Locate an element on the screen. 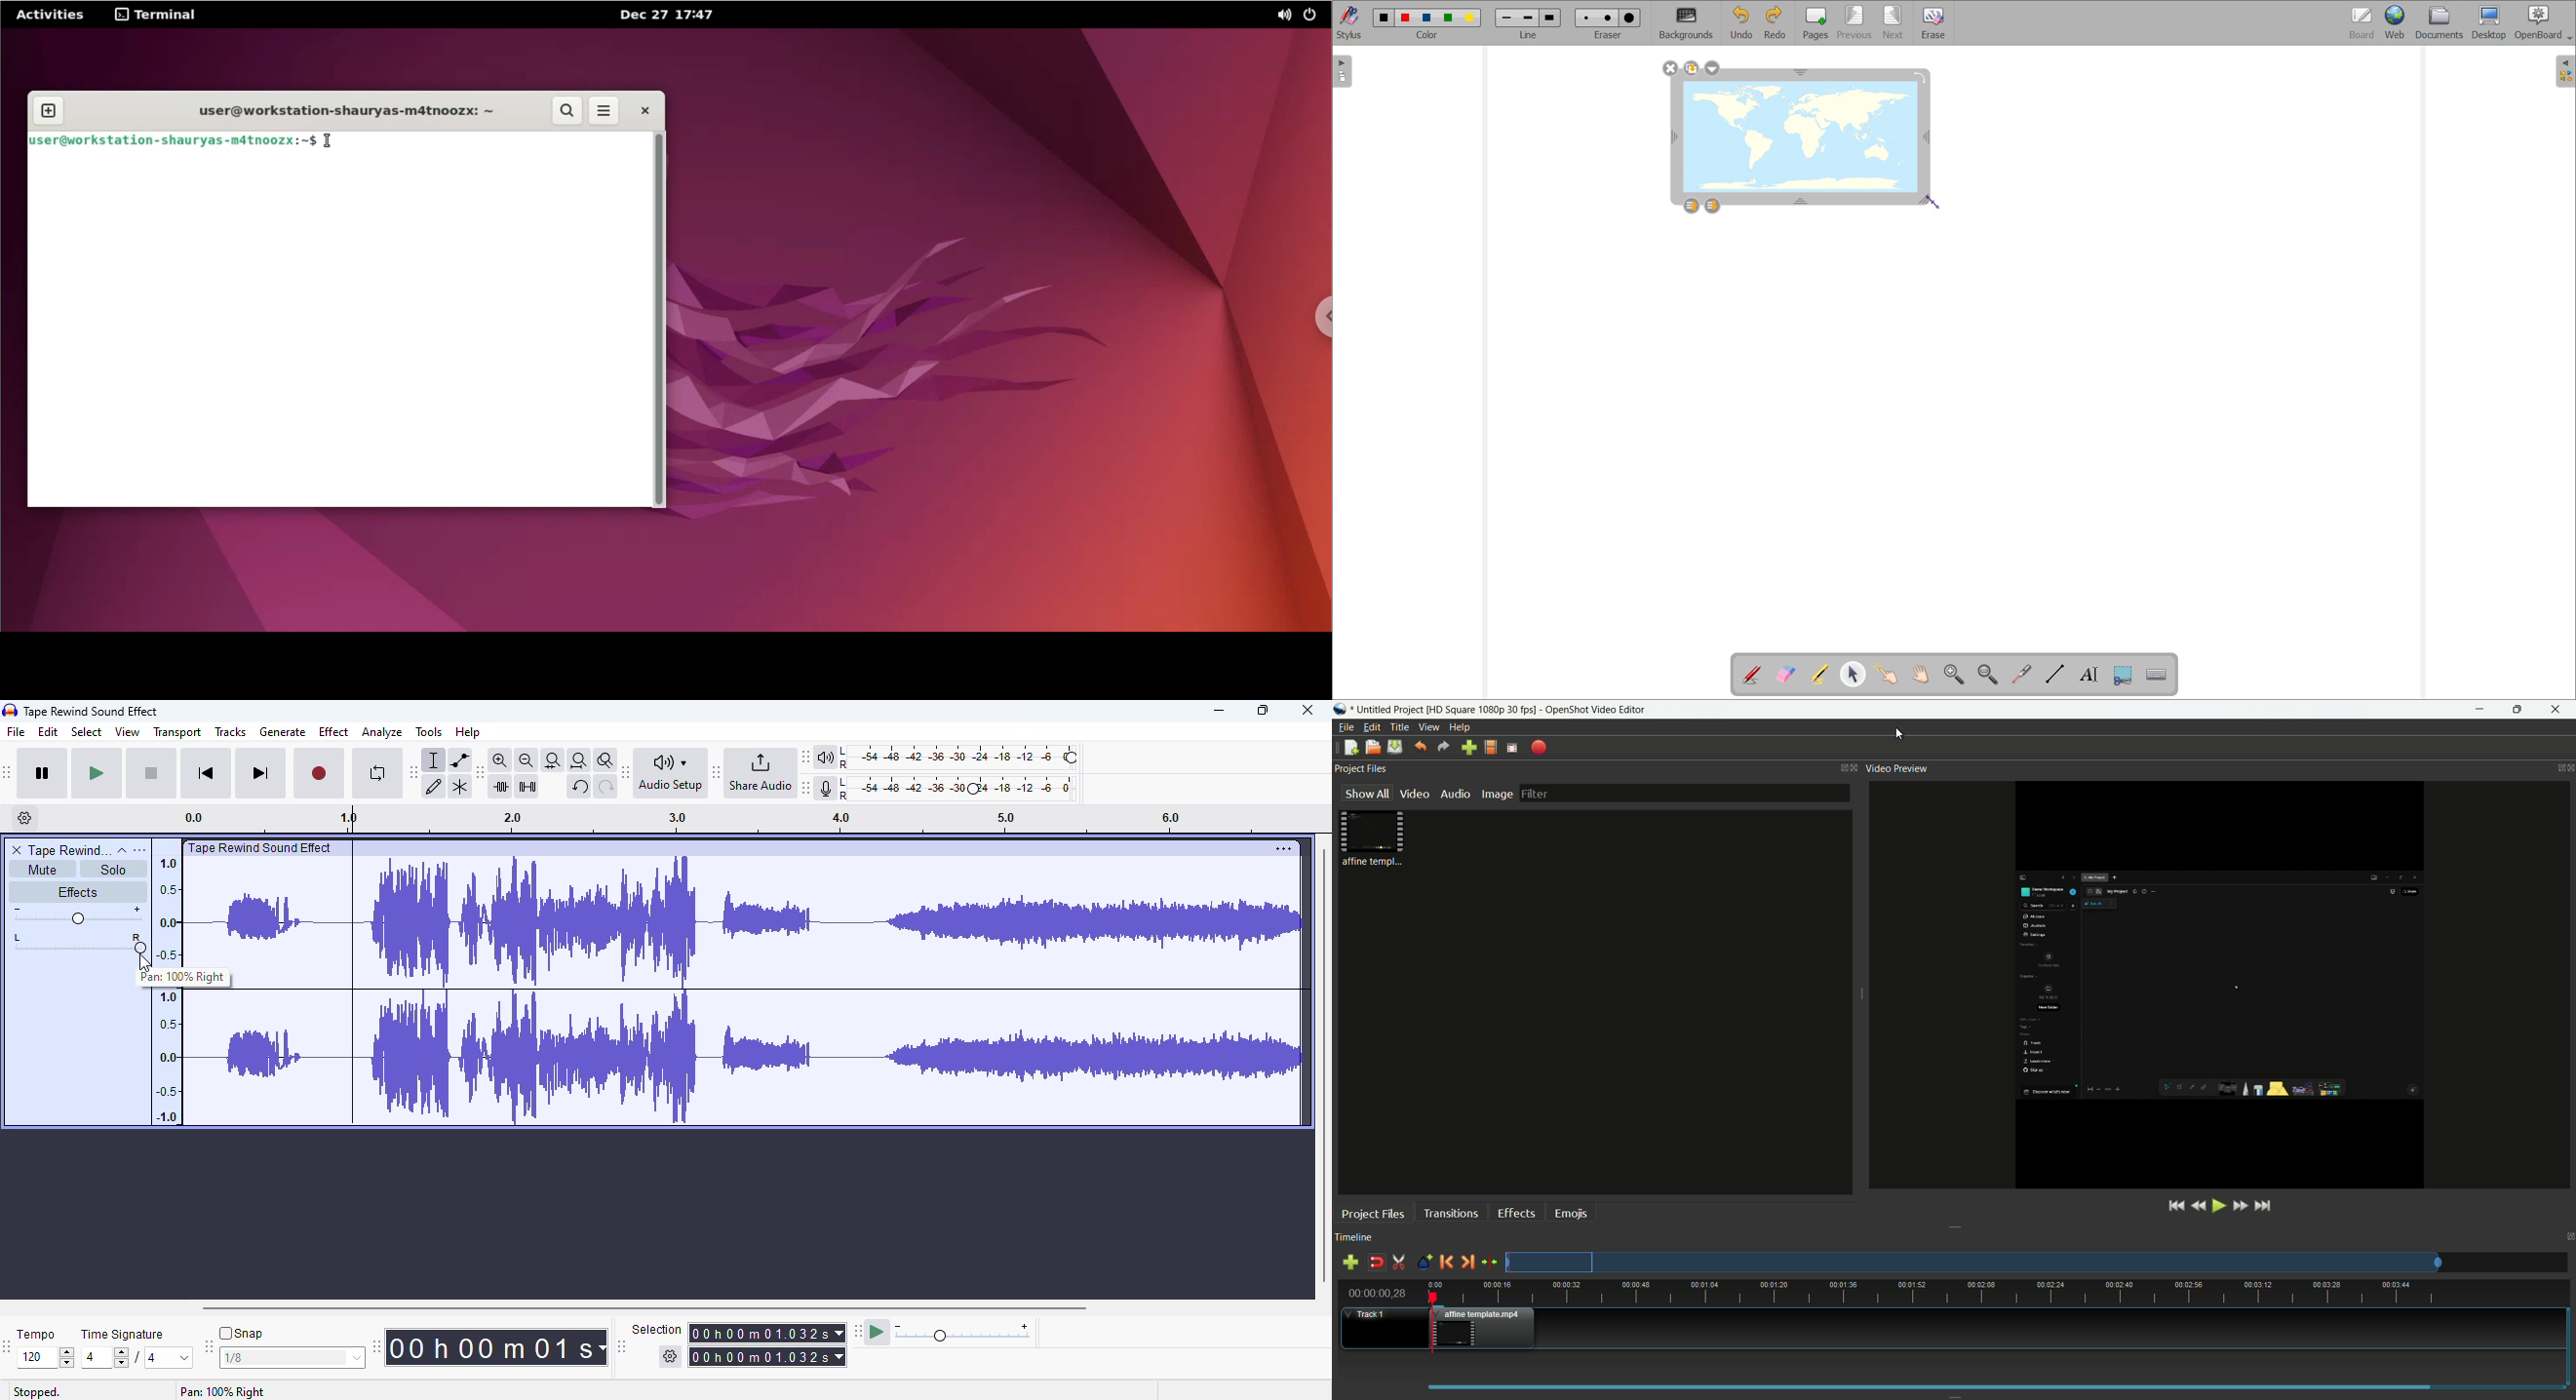 The height and width of the screenshot is (1400, 2576). zoom out is located at coordinates (527, 760).